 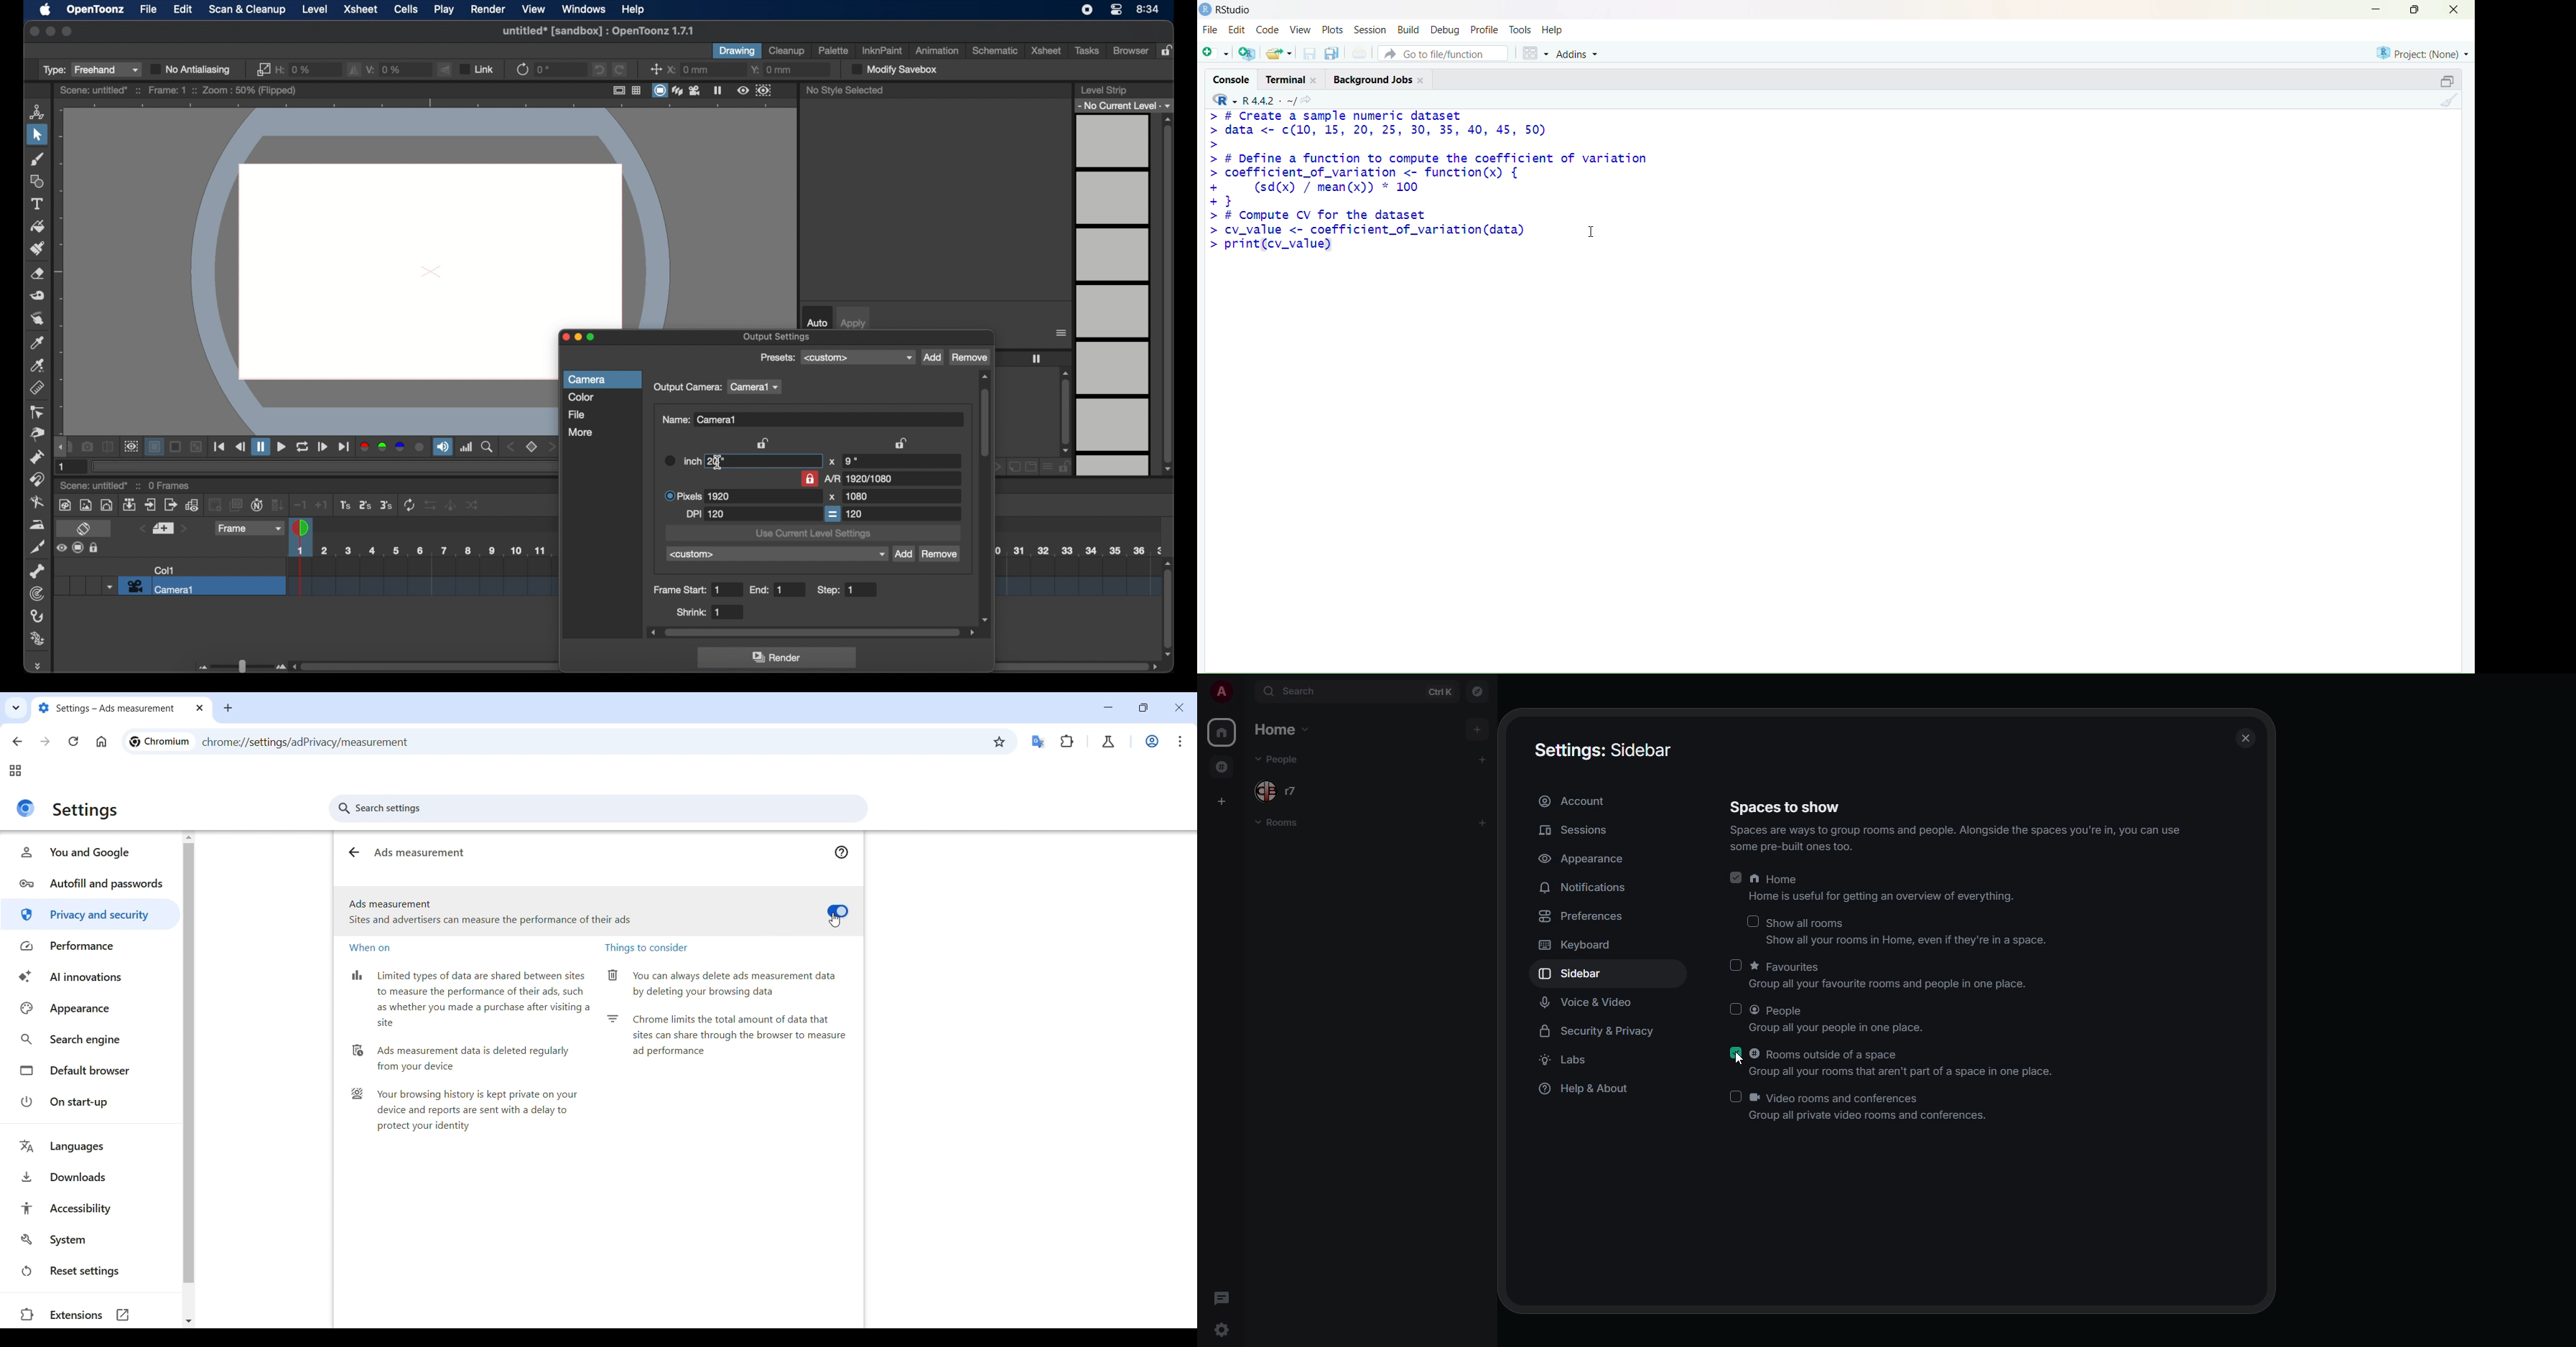 What do you see at coordinates (2423, 53) in the screenshot?
I see `project (none)` at bounding box center [2423, 53].